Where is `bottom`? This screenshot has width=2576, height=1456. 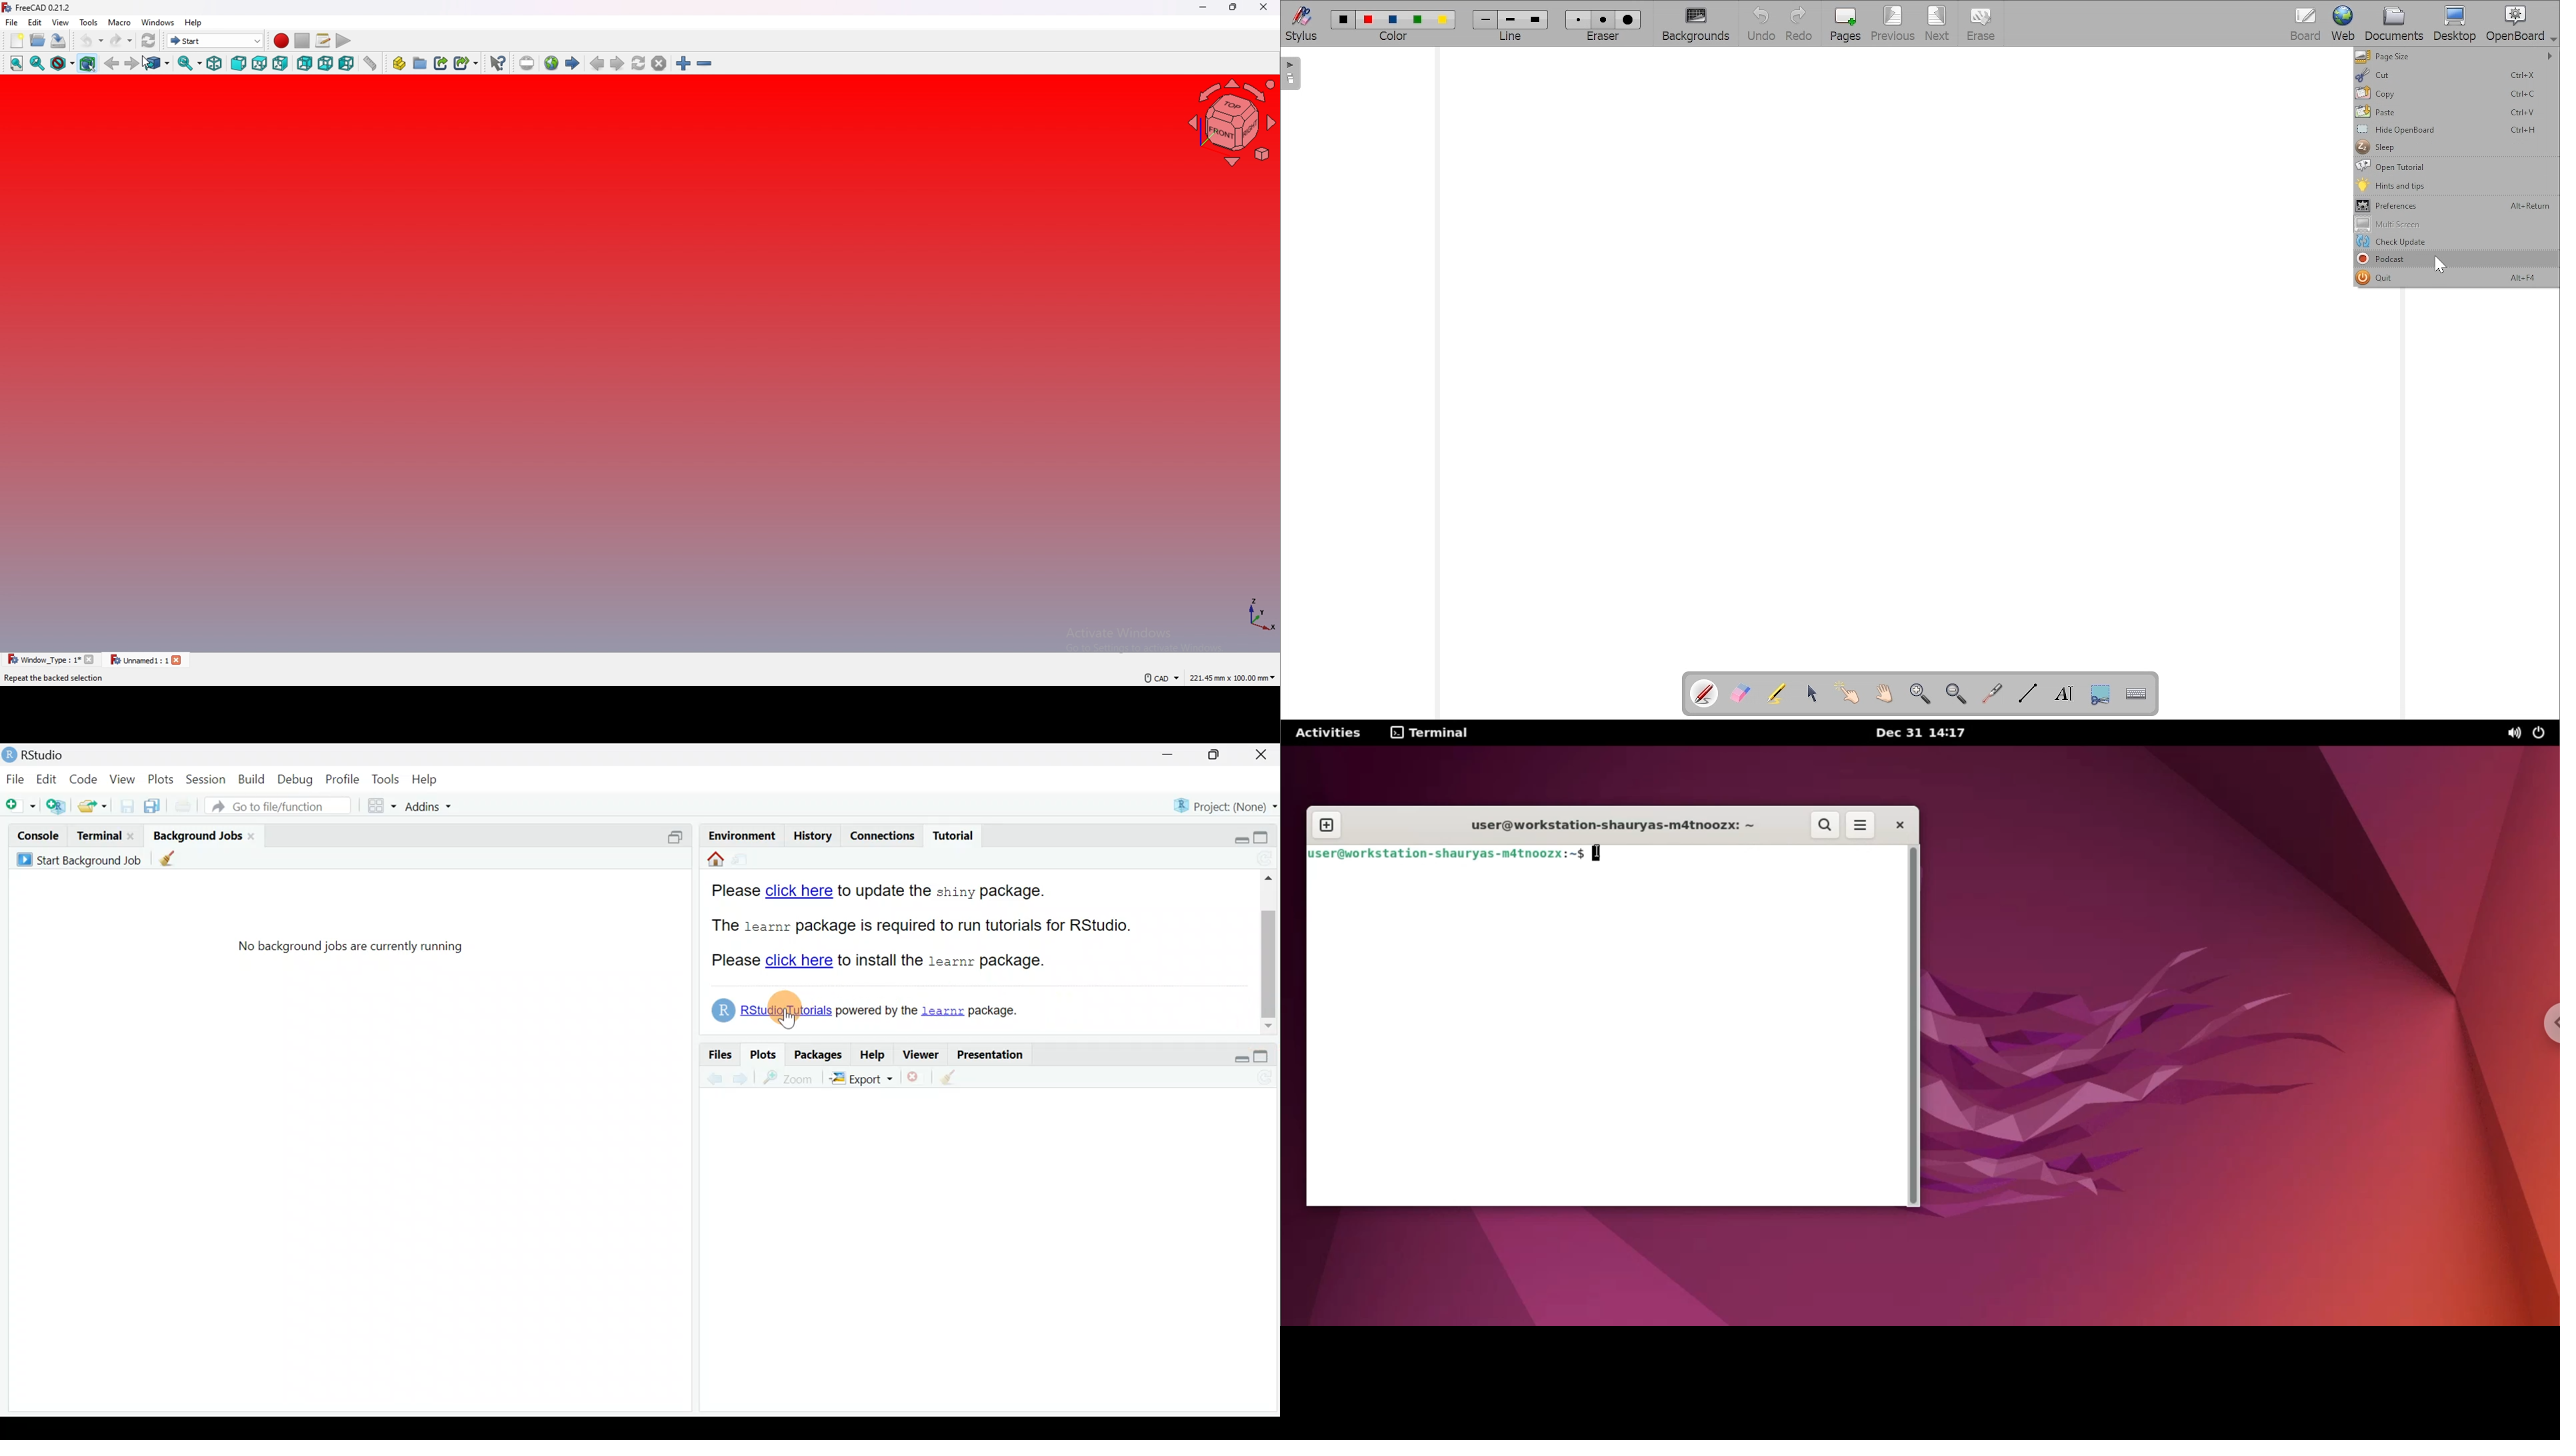 bottom is located at coordinates (326, 63).